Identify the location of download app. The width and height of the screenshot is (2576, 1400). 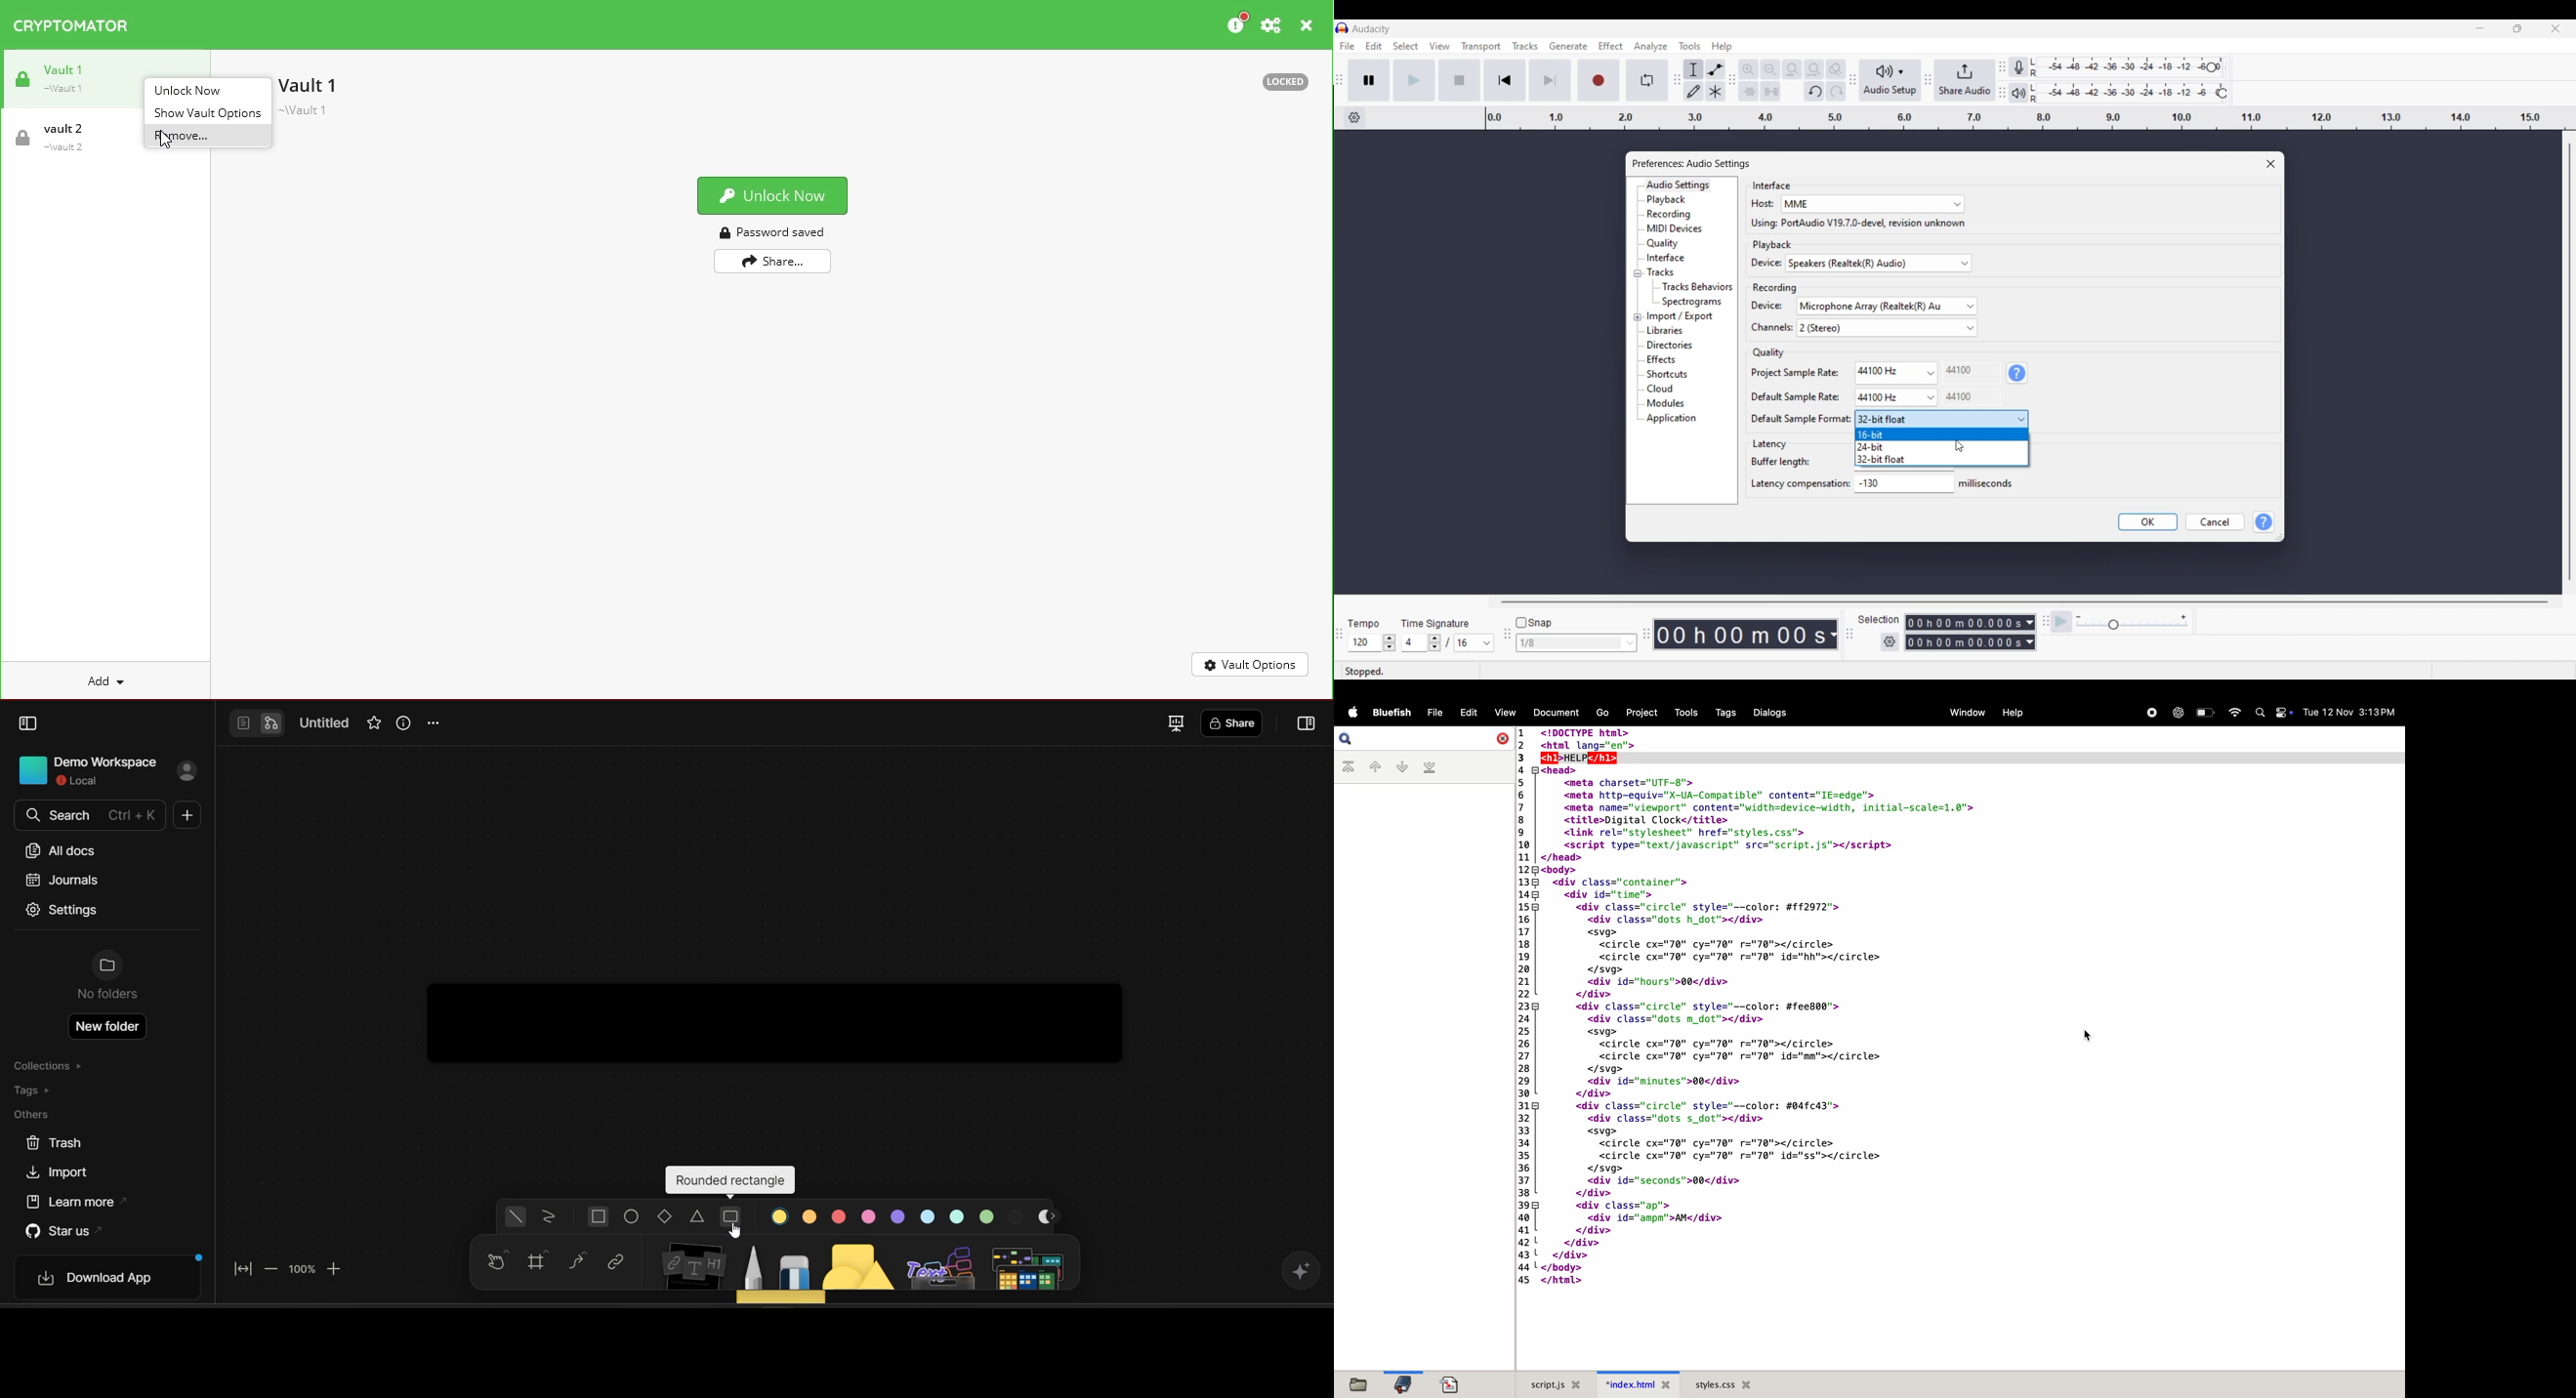
(113, 1278).